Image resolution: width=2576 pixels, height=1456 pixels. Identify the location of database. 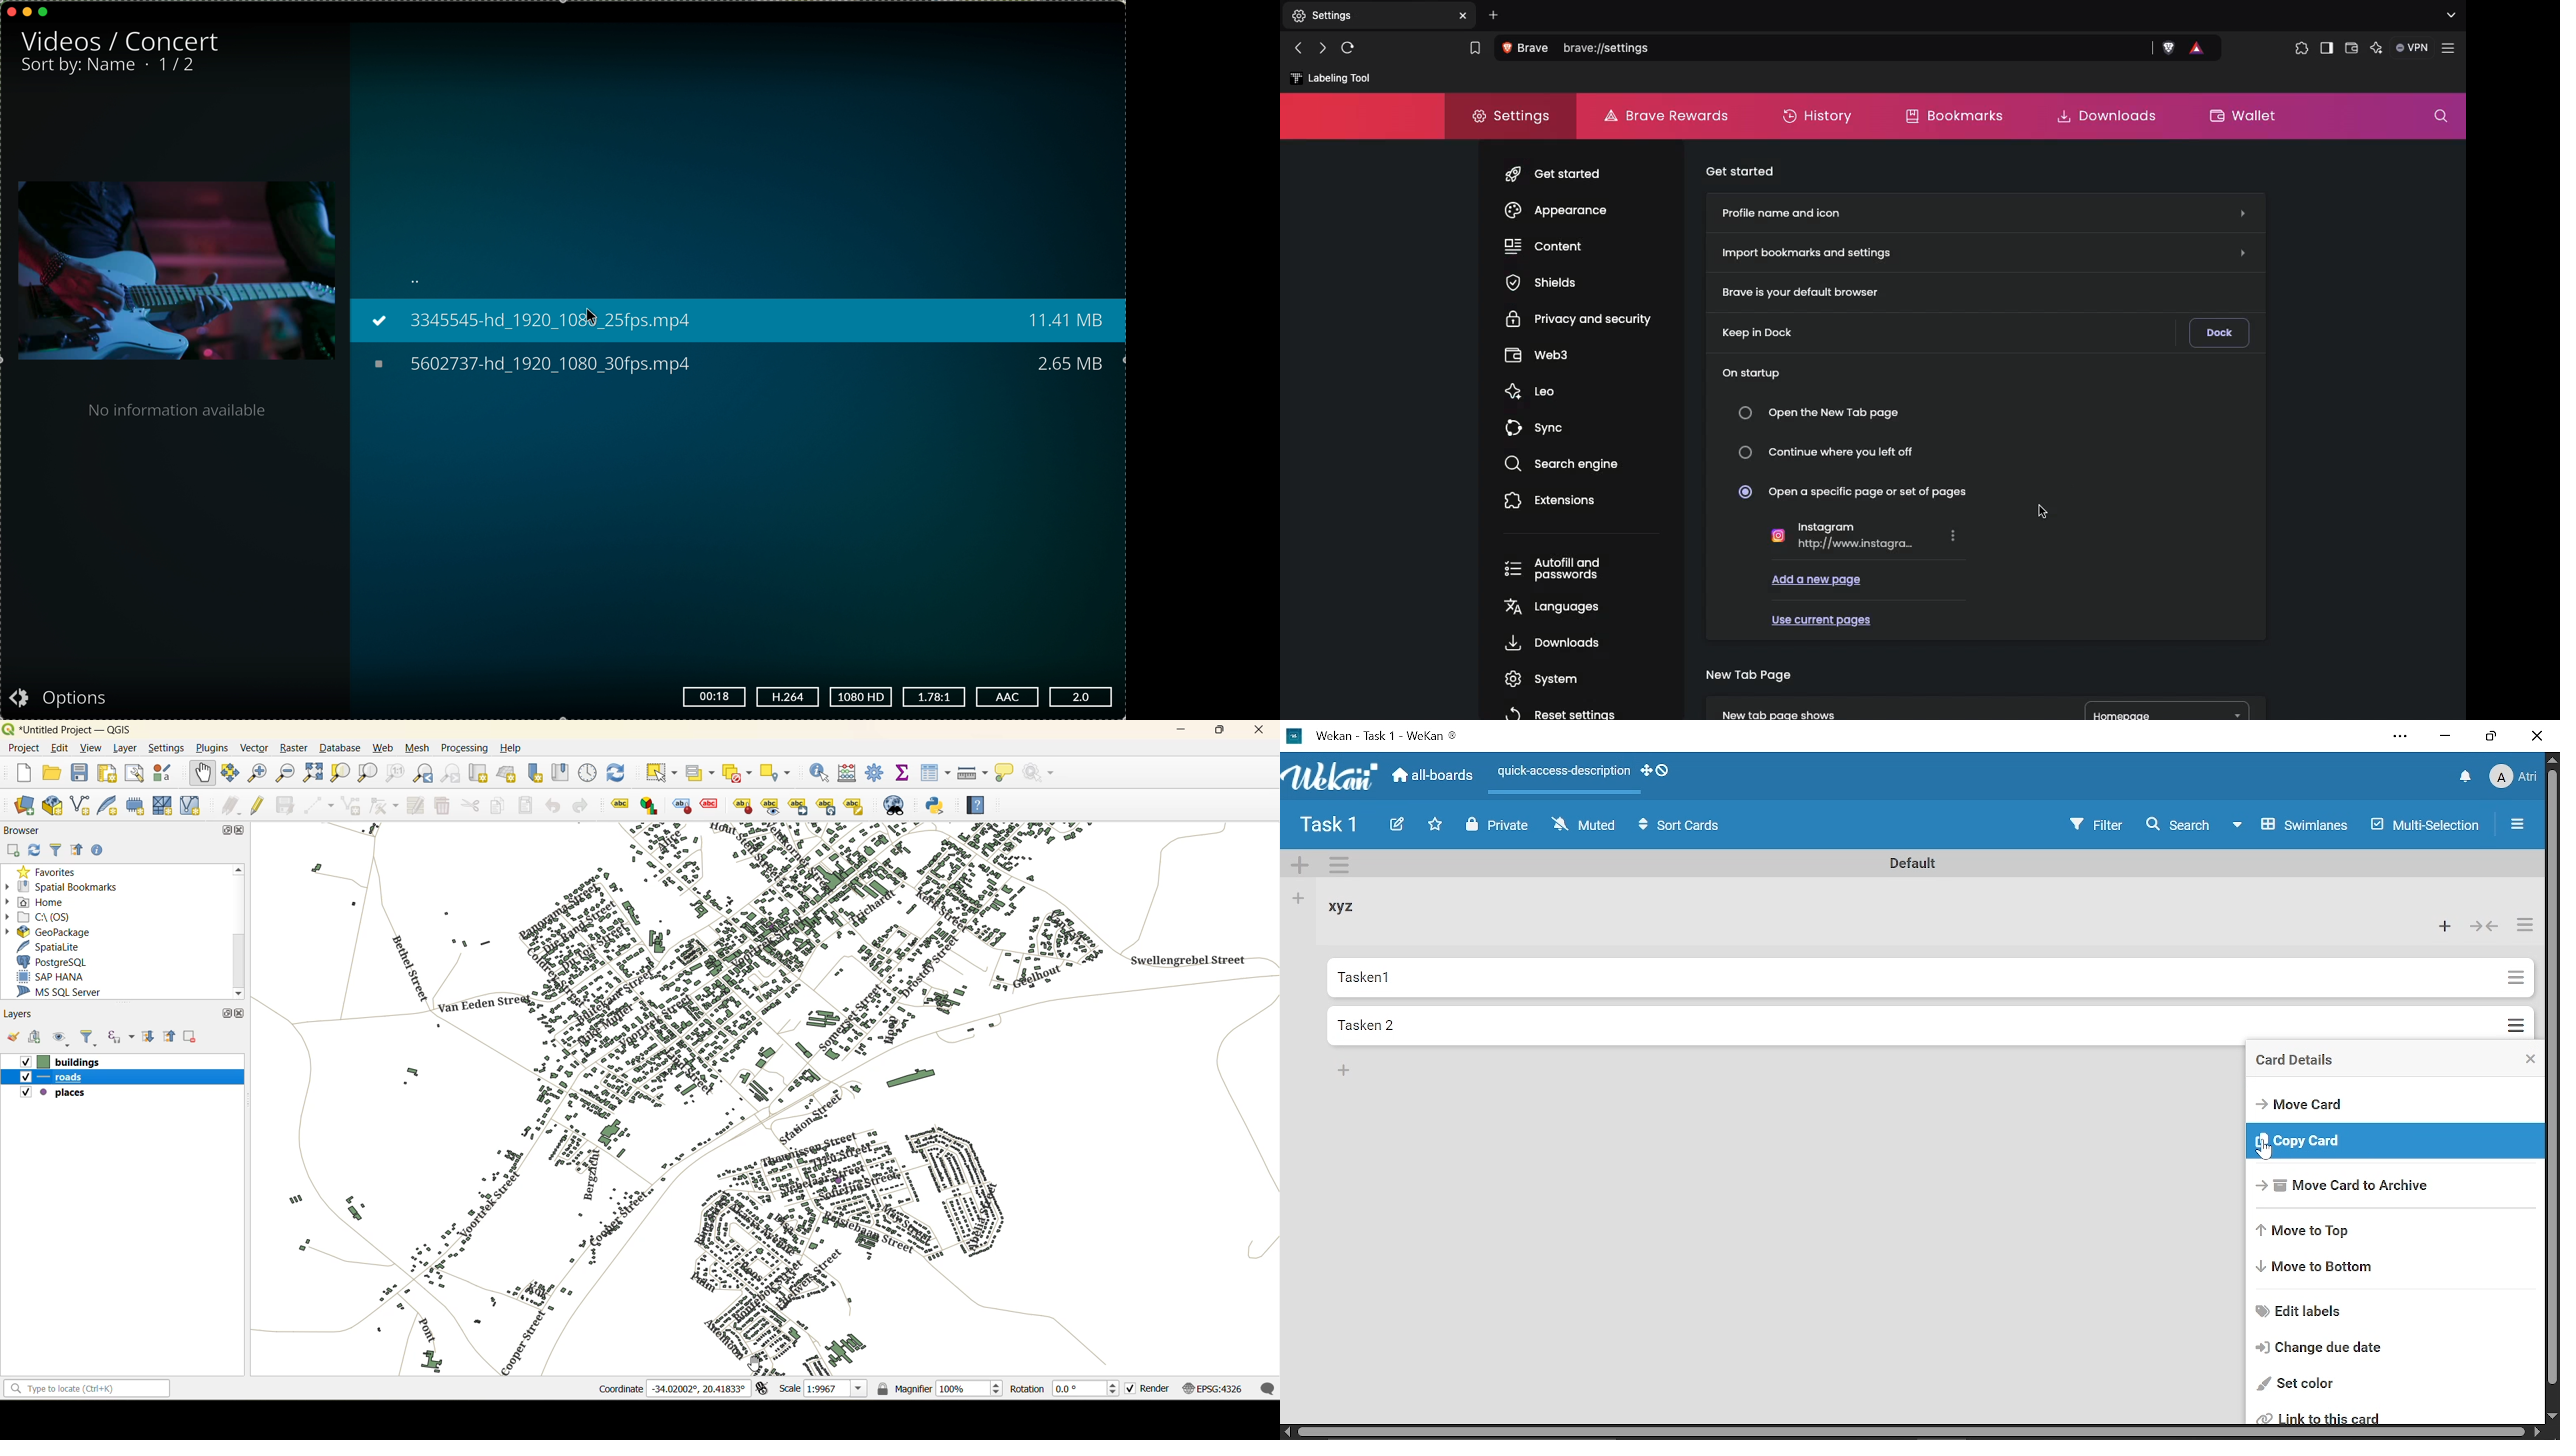
(340, 749).